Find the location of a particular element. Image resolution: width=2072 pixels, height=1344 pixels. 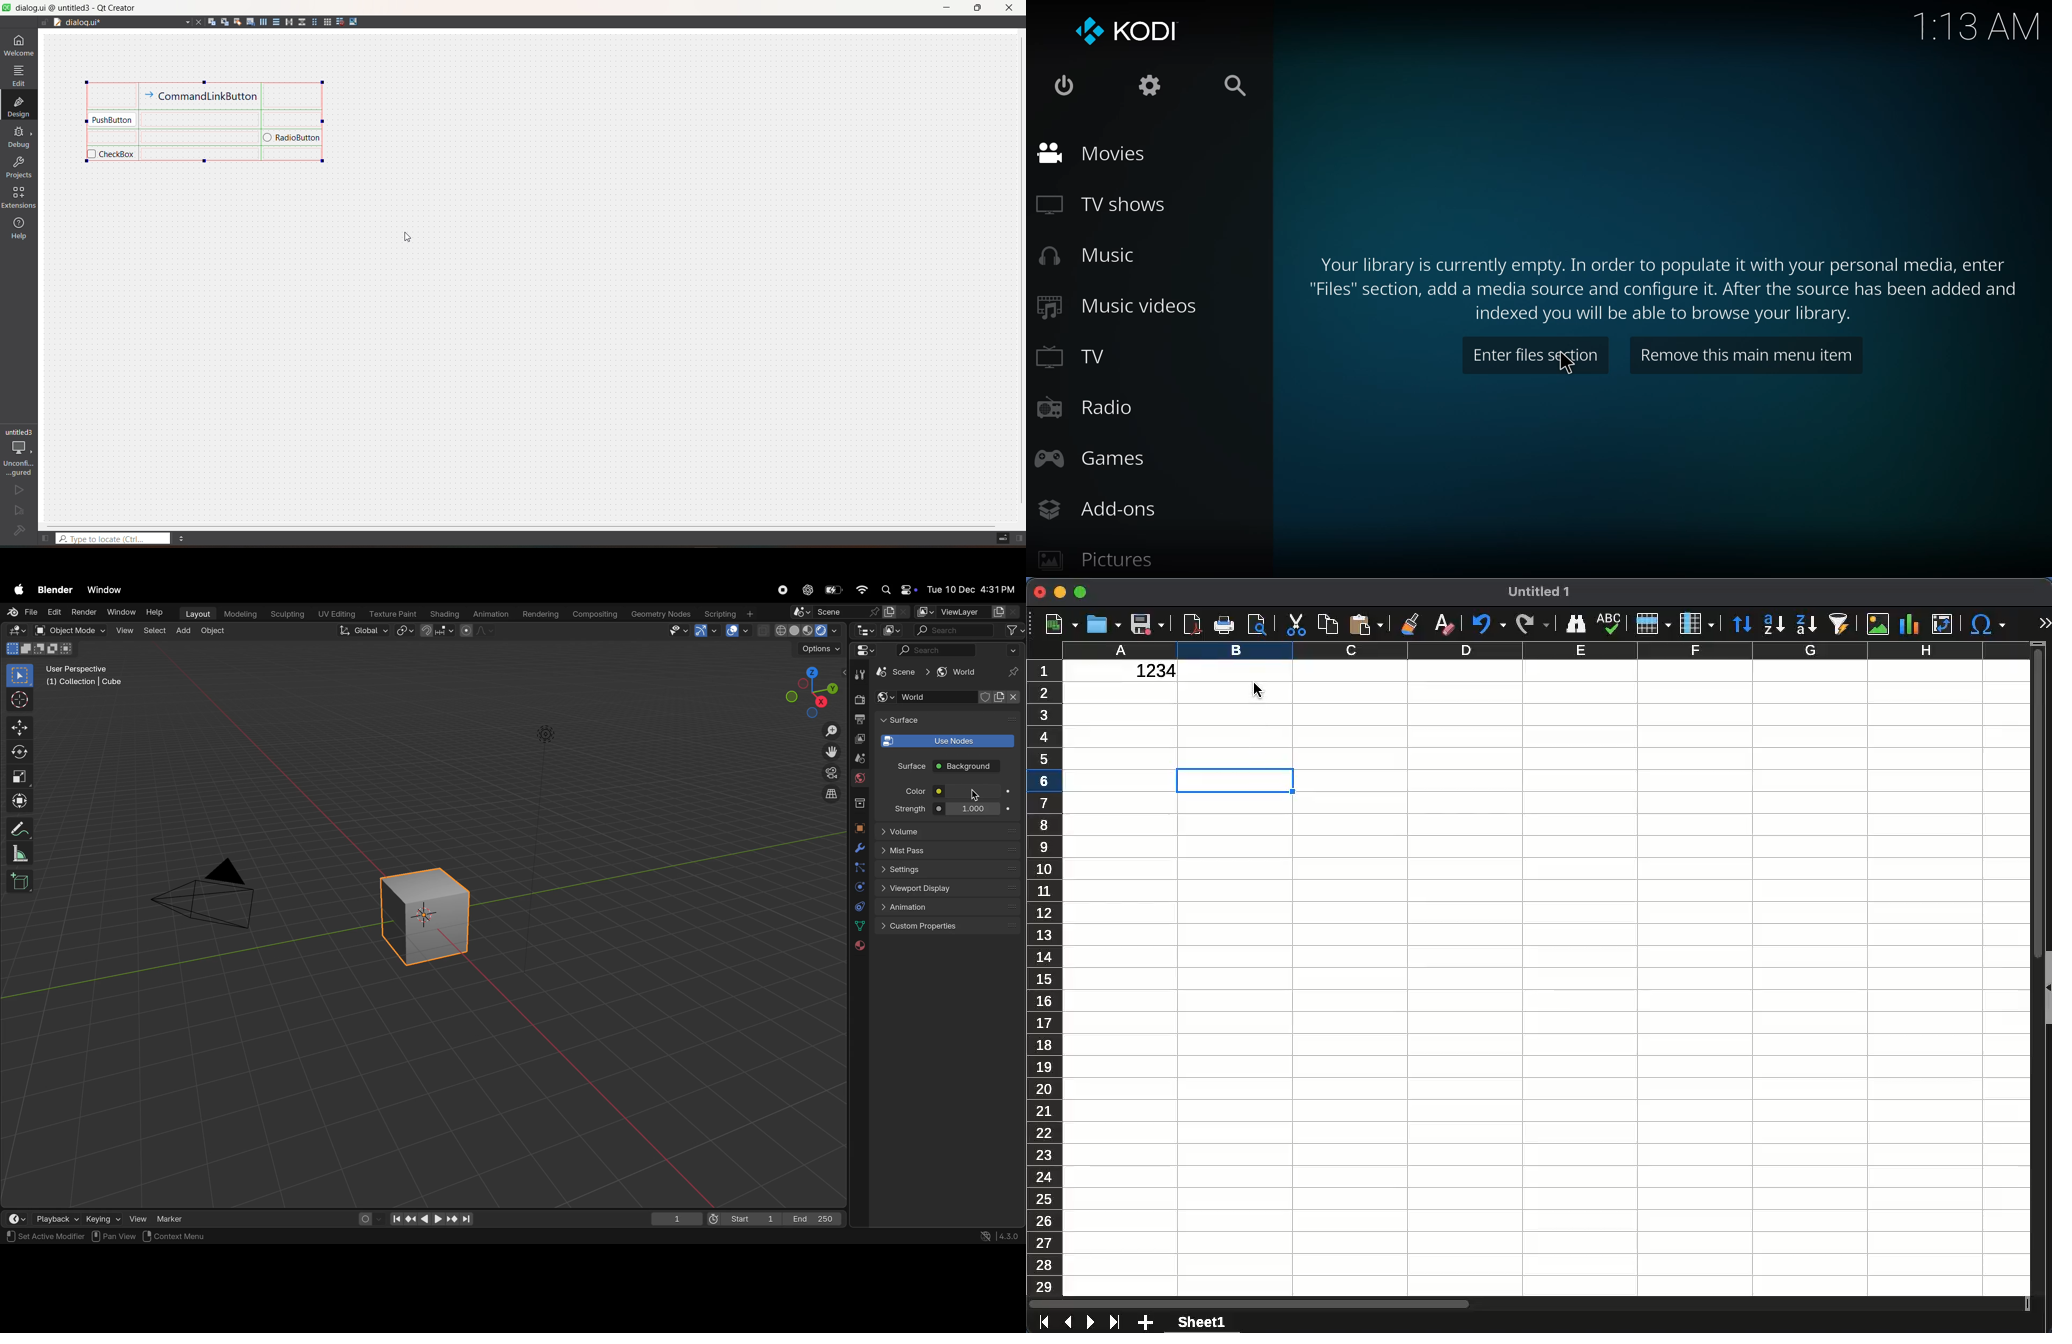

surface is located at coordinates (908, 766).